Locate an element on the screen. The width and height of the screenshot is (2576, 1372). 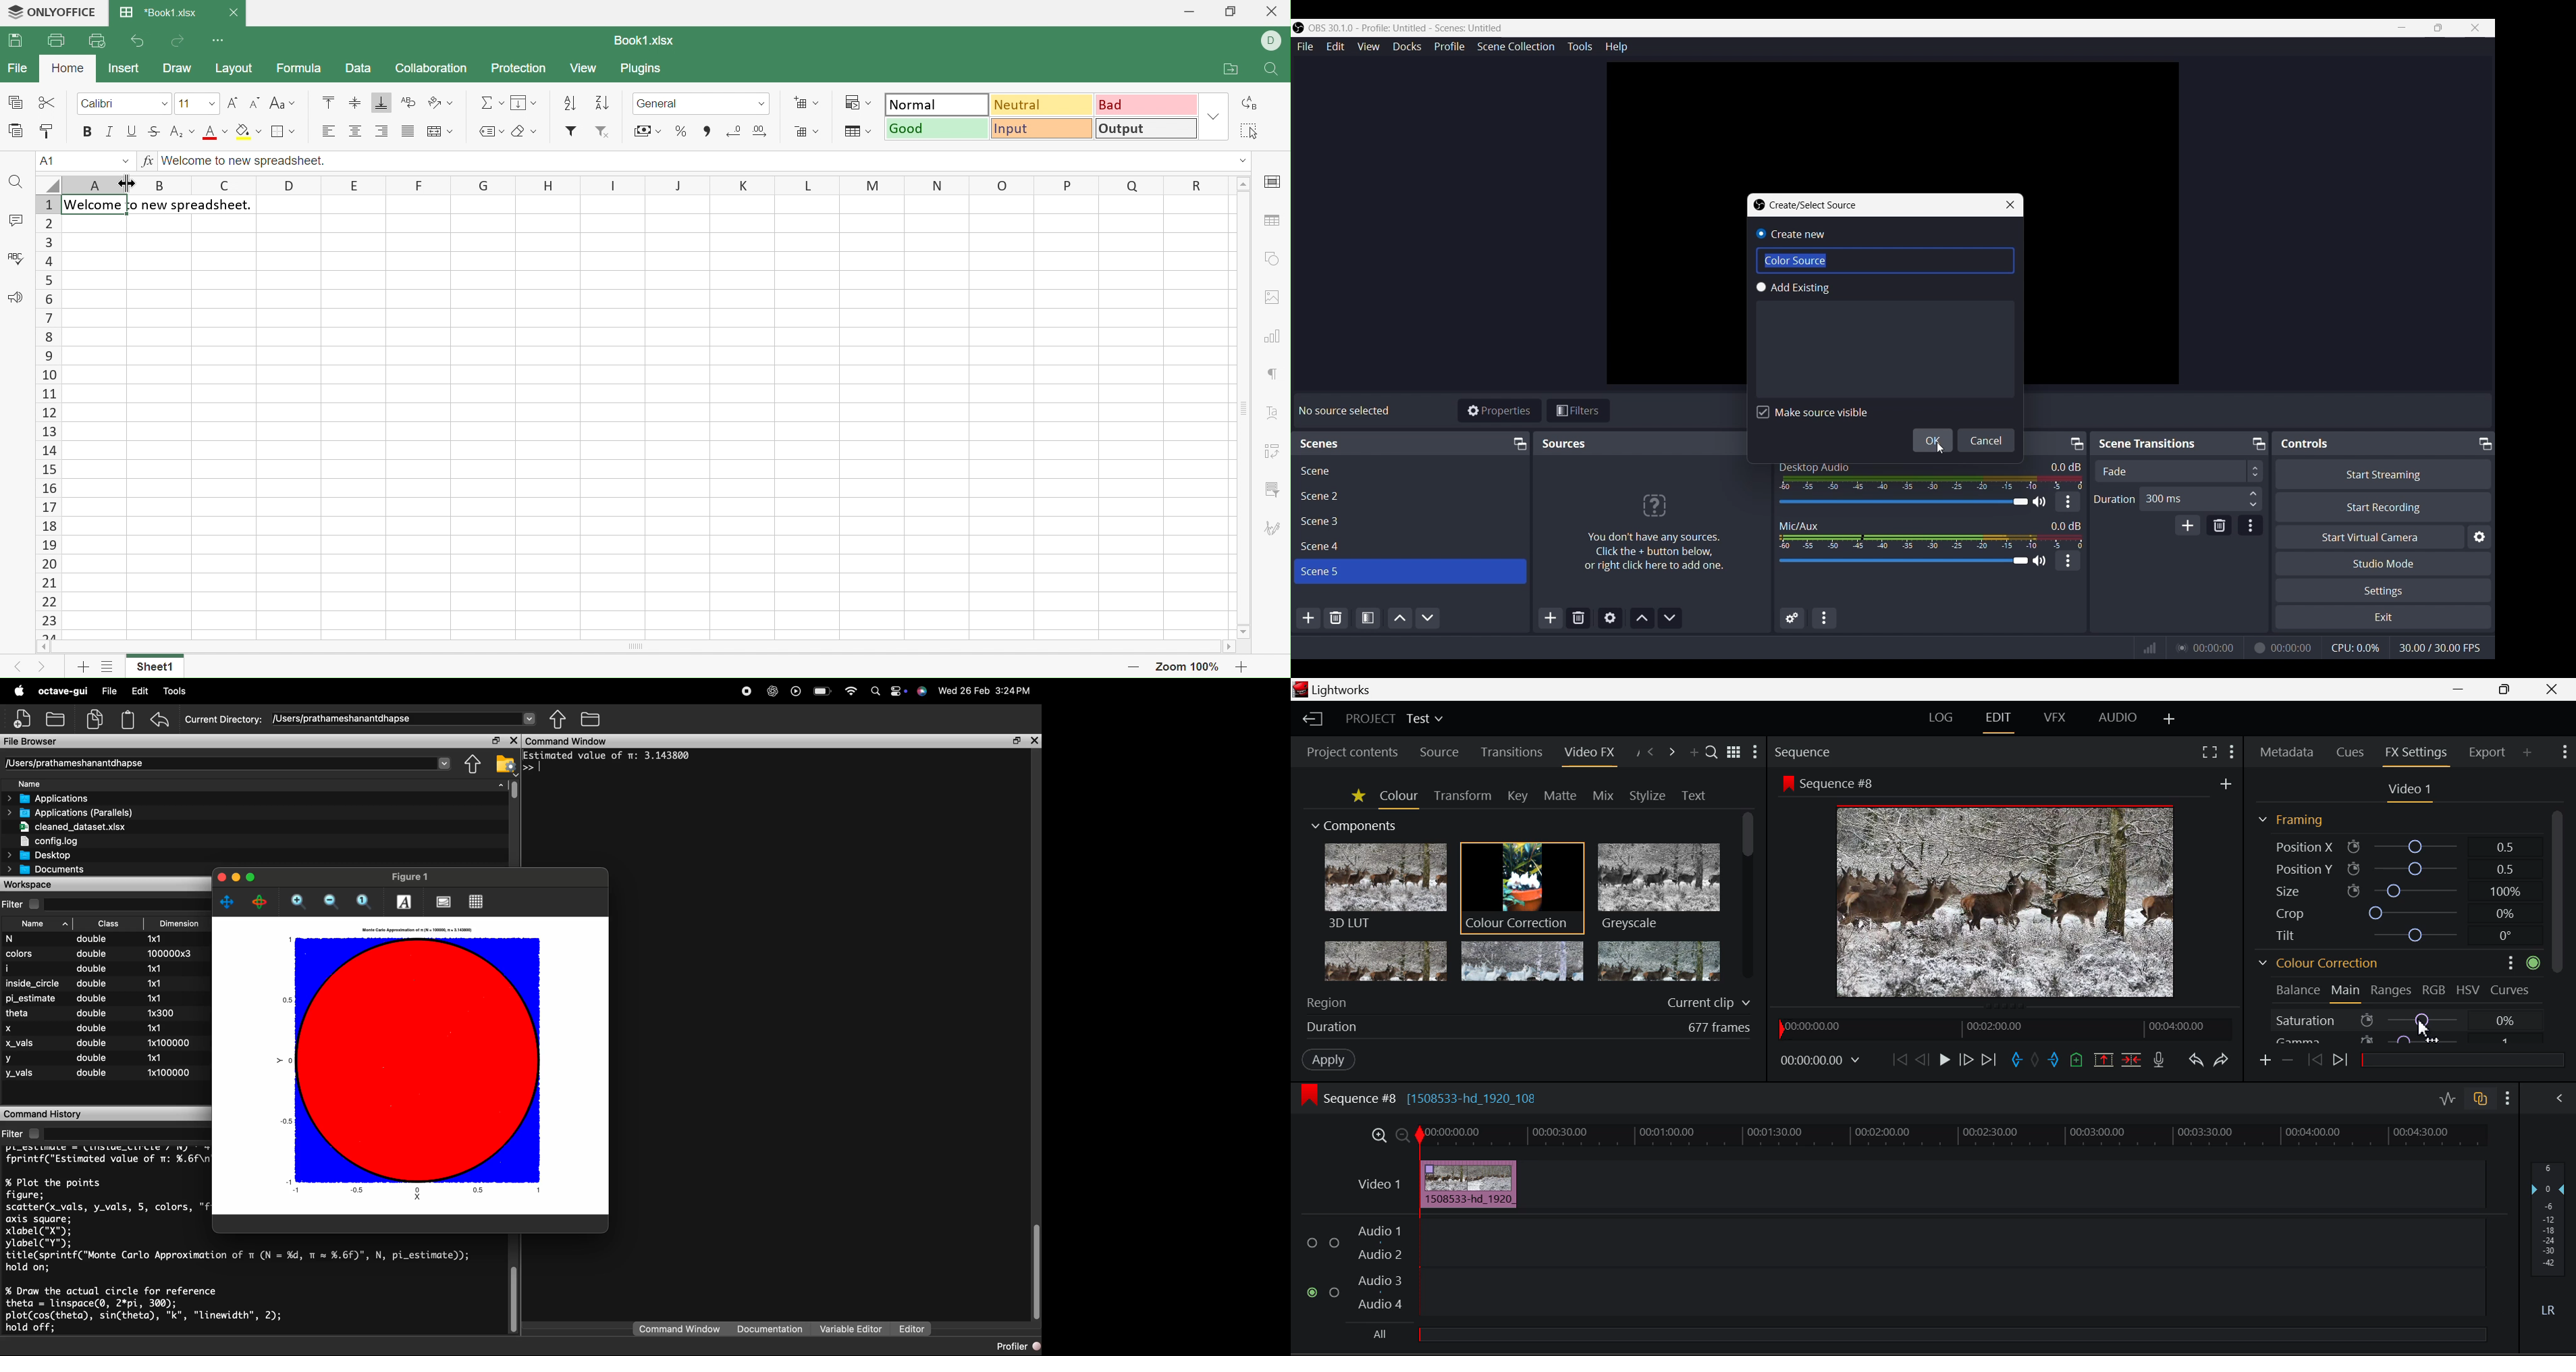
Add Scene is located at coordinates (1308, 618).